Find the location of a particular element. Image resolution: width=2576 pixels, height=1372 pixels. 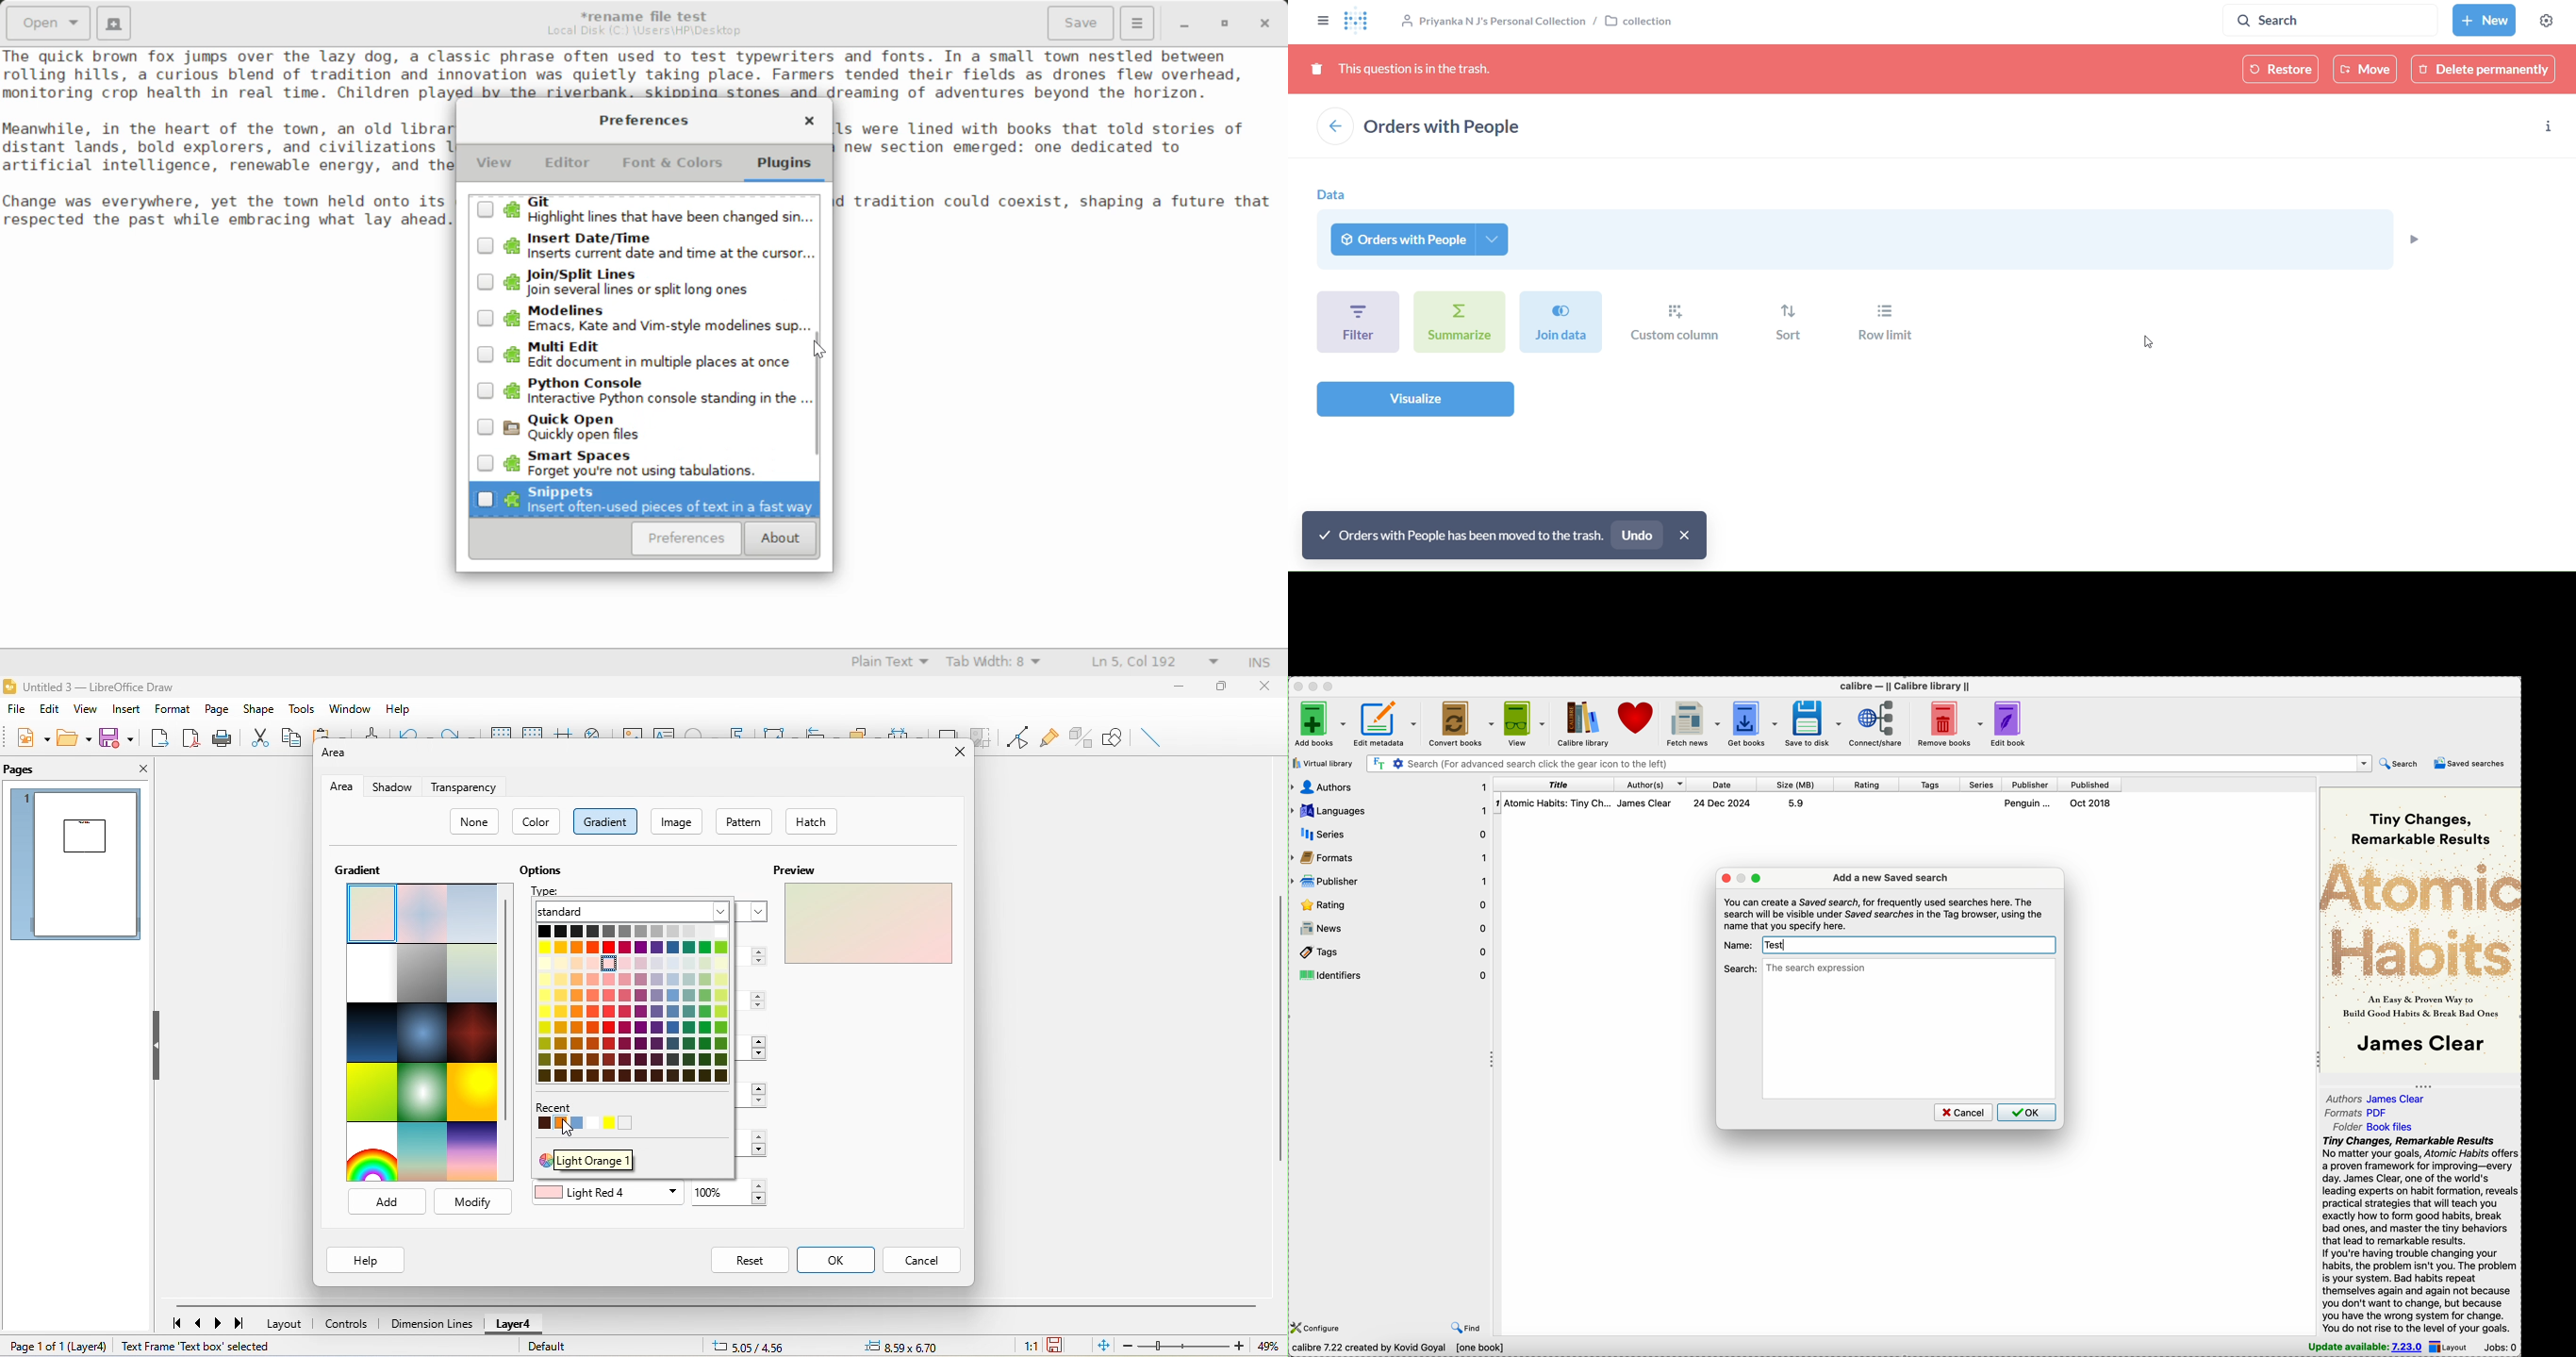

toggle expand/contract is located at coordinates (2424, 1086).